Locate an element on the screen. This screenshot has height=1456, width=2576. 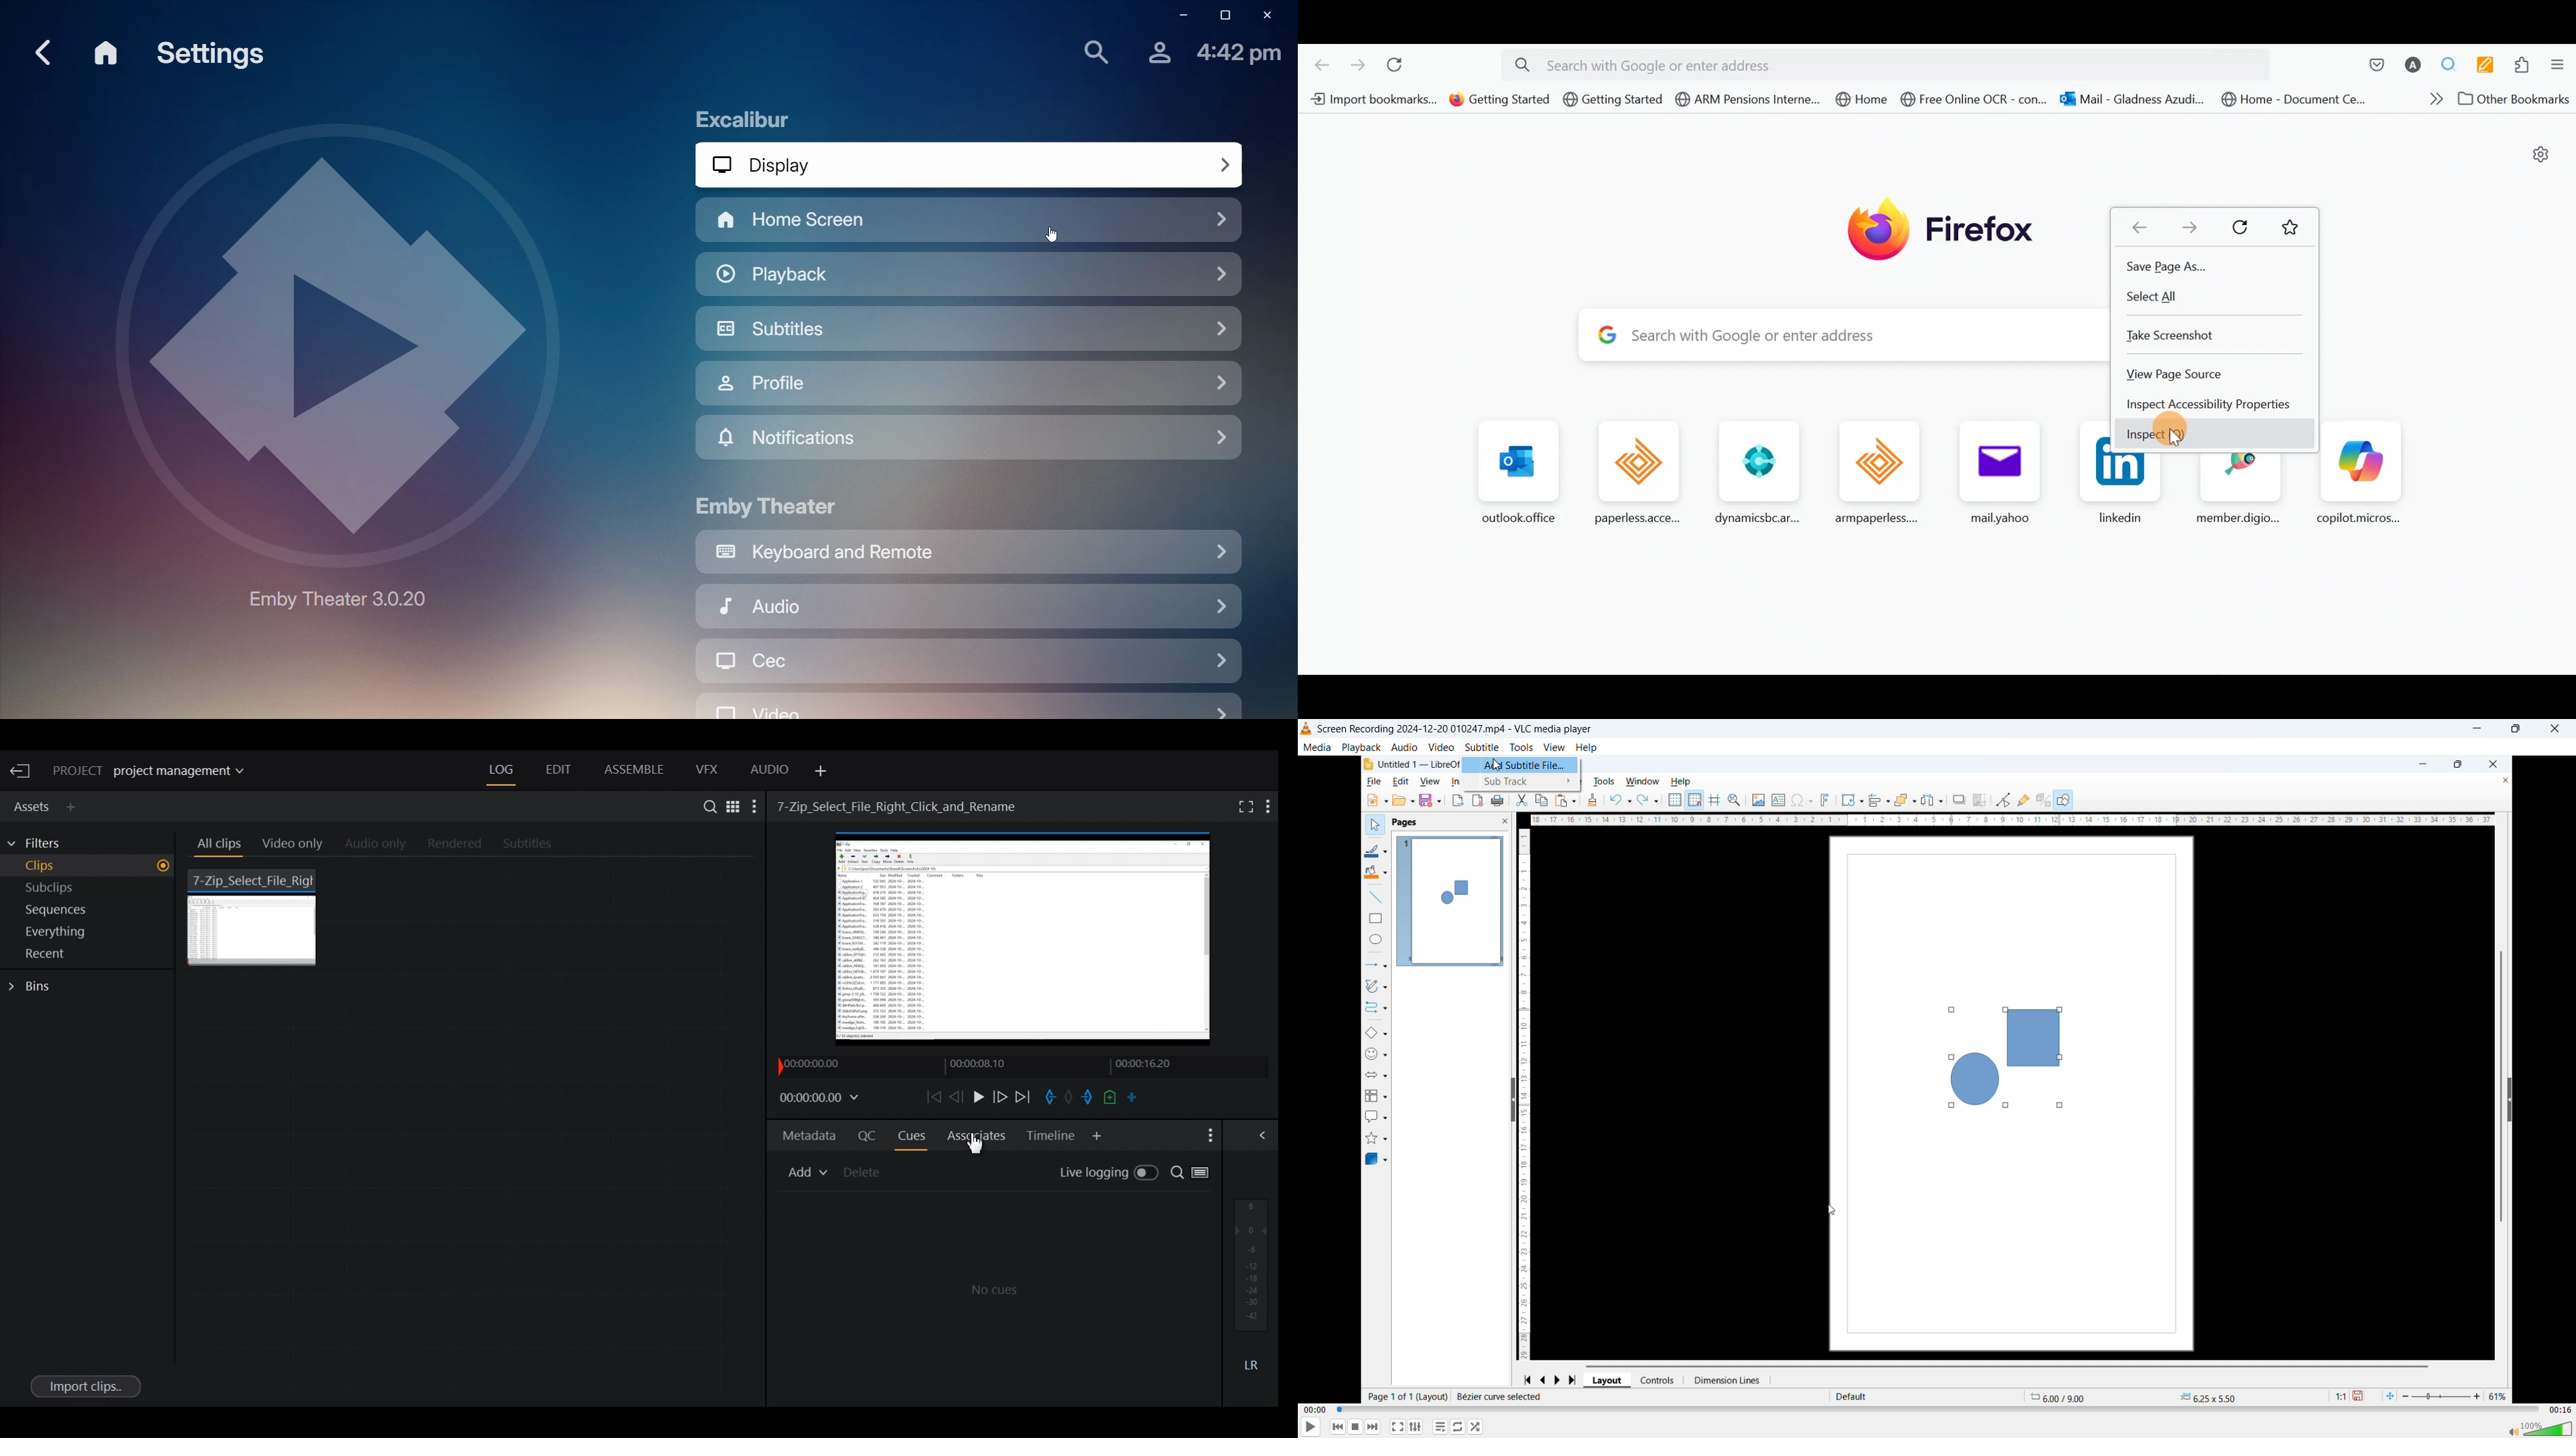
Backward or previous media  is located at coordinates (1338, 1427).